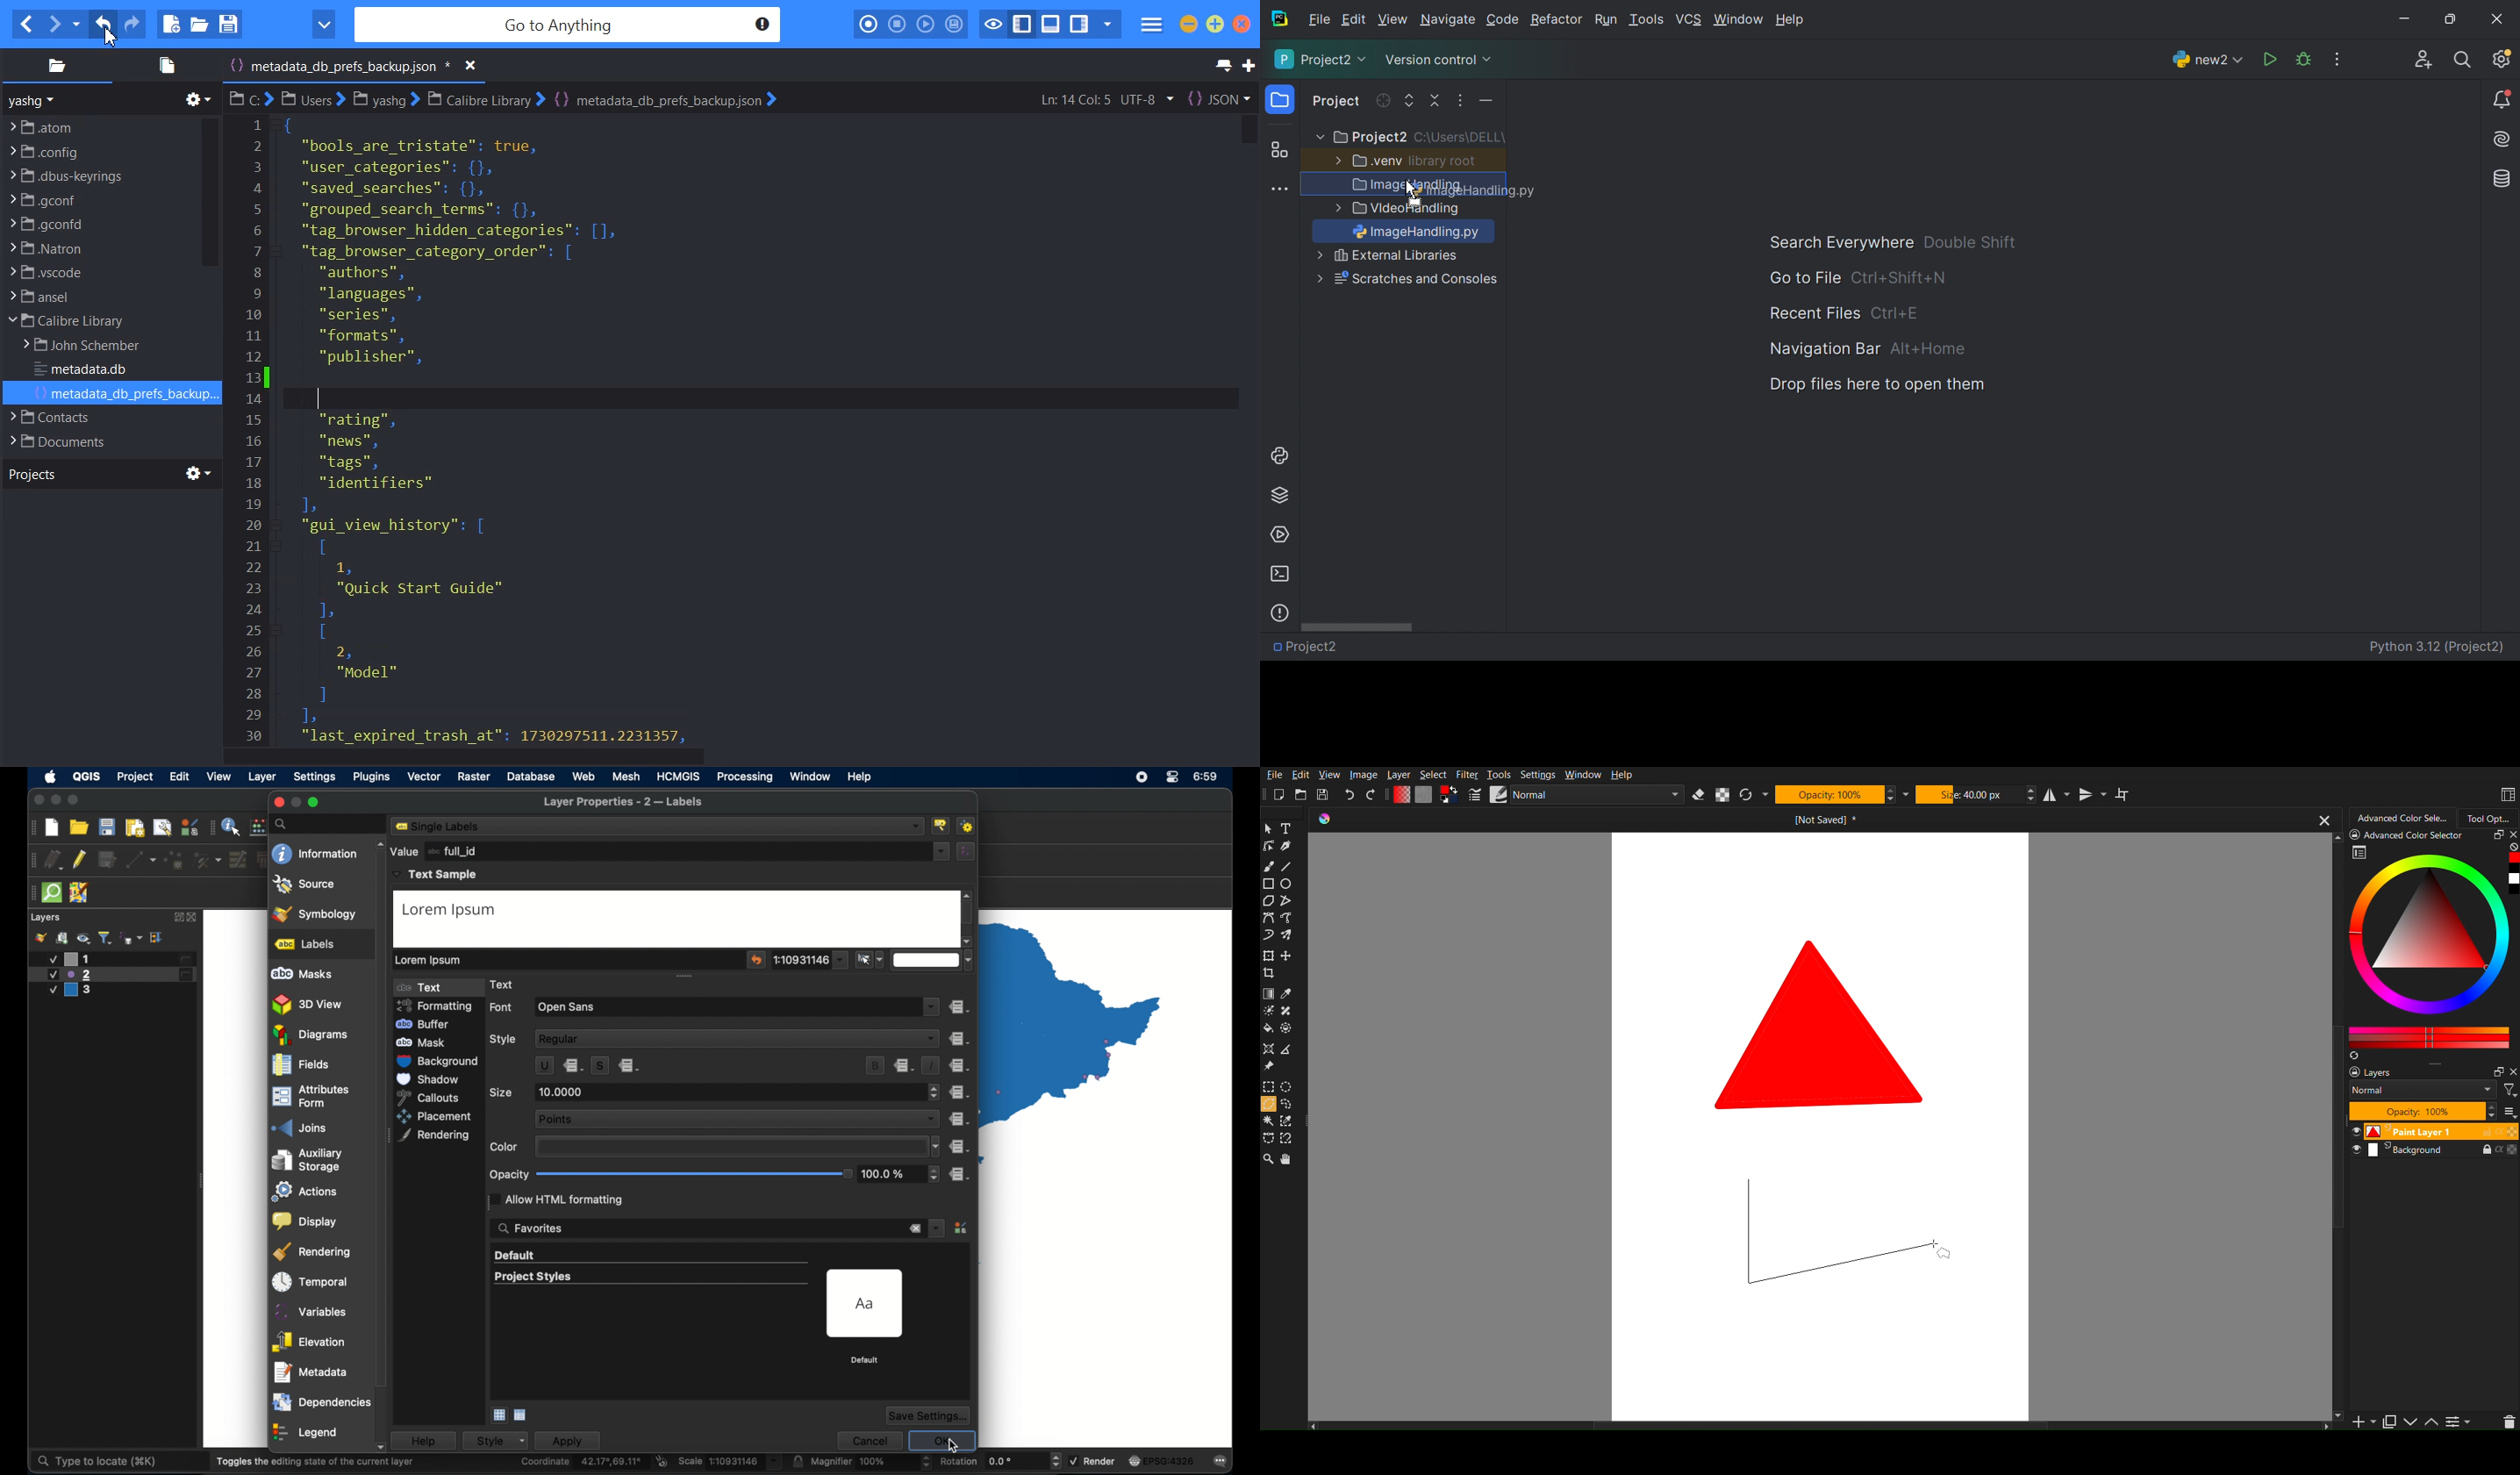 The width and height of the screenshot is (2520, 1484). Describe the element at coordinates (1268, 919) in the screenshot. I see `Picker` at that location.